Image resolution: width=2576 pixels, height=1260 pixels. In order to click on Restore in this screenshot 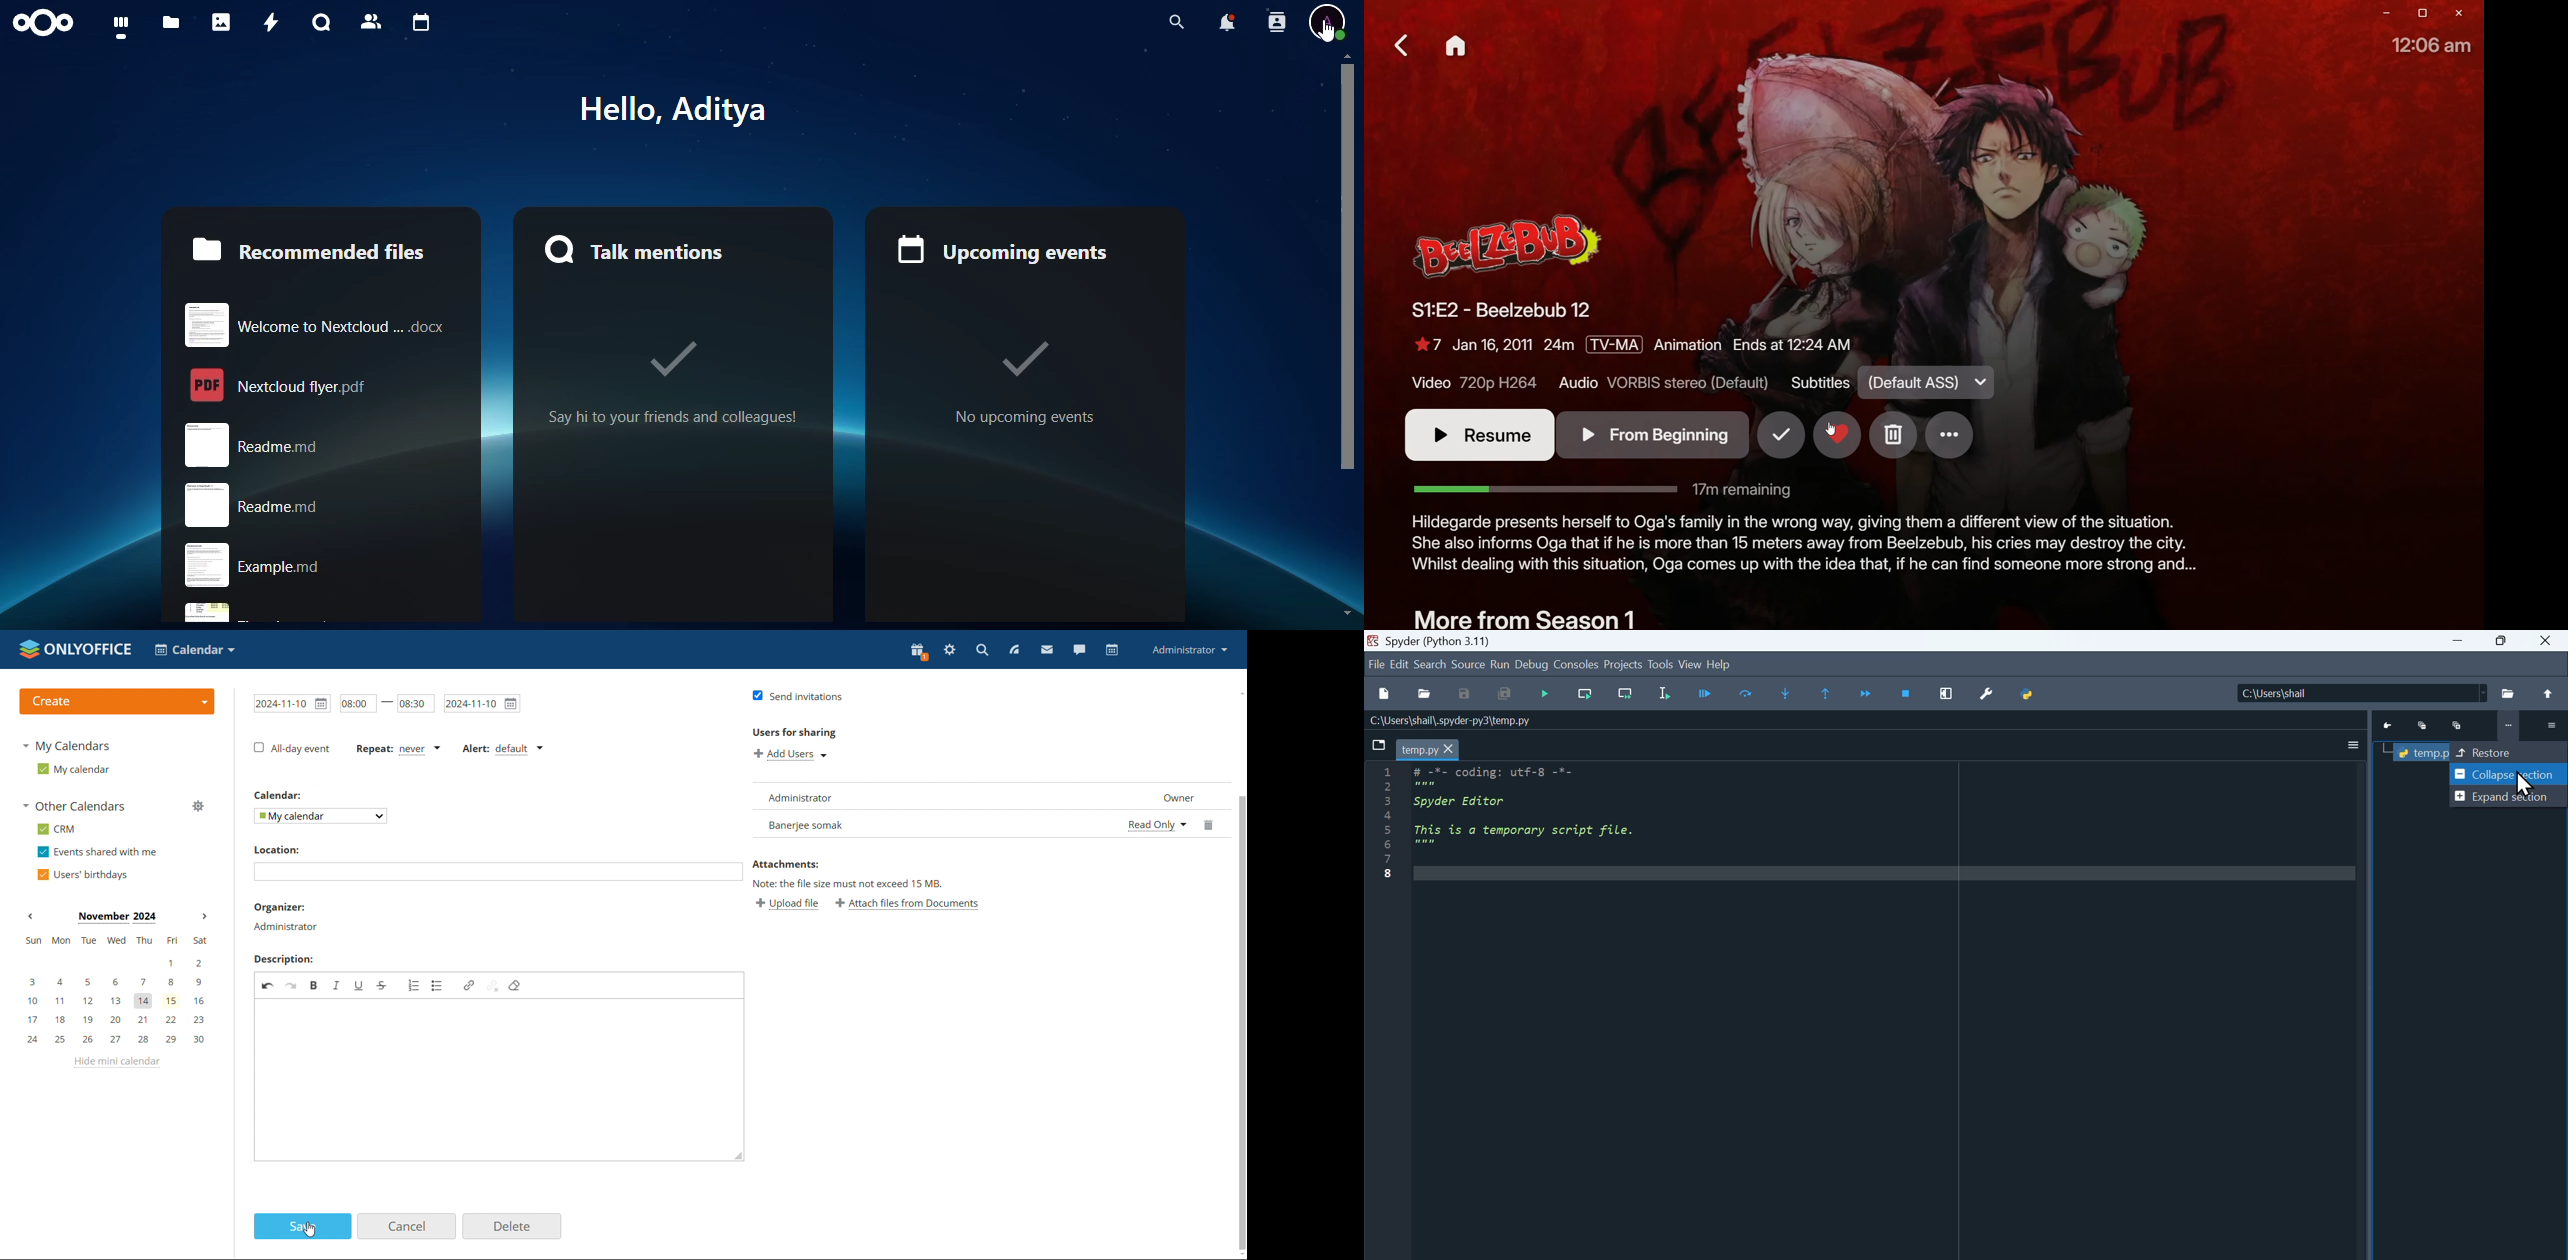, I will do `click(2490, 753)`.